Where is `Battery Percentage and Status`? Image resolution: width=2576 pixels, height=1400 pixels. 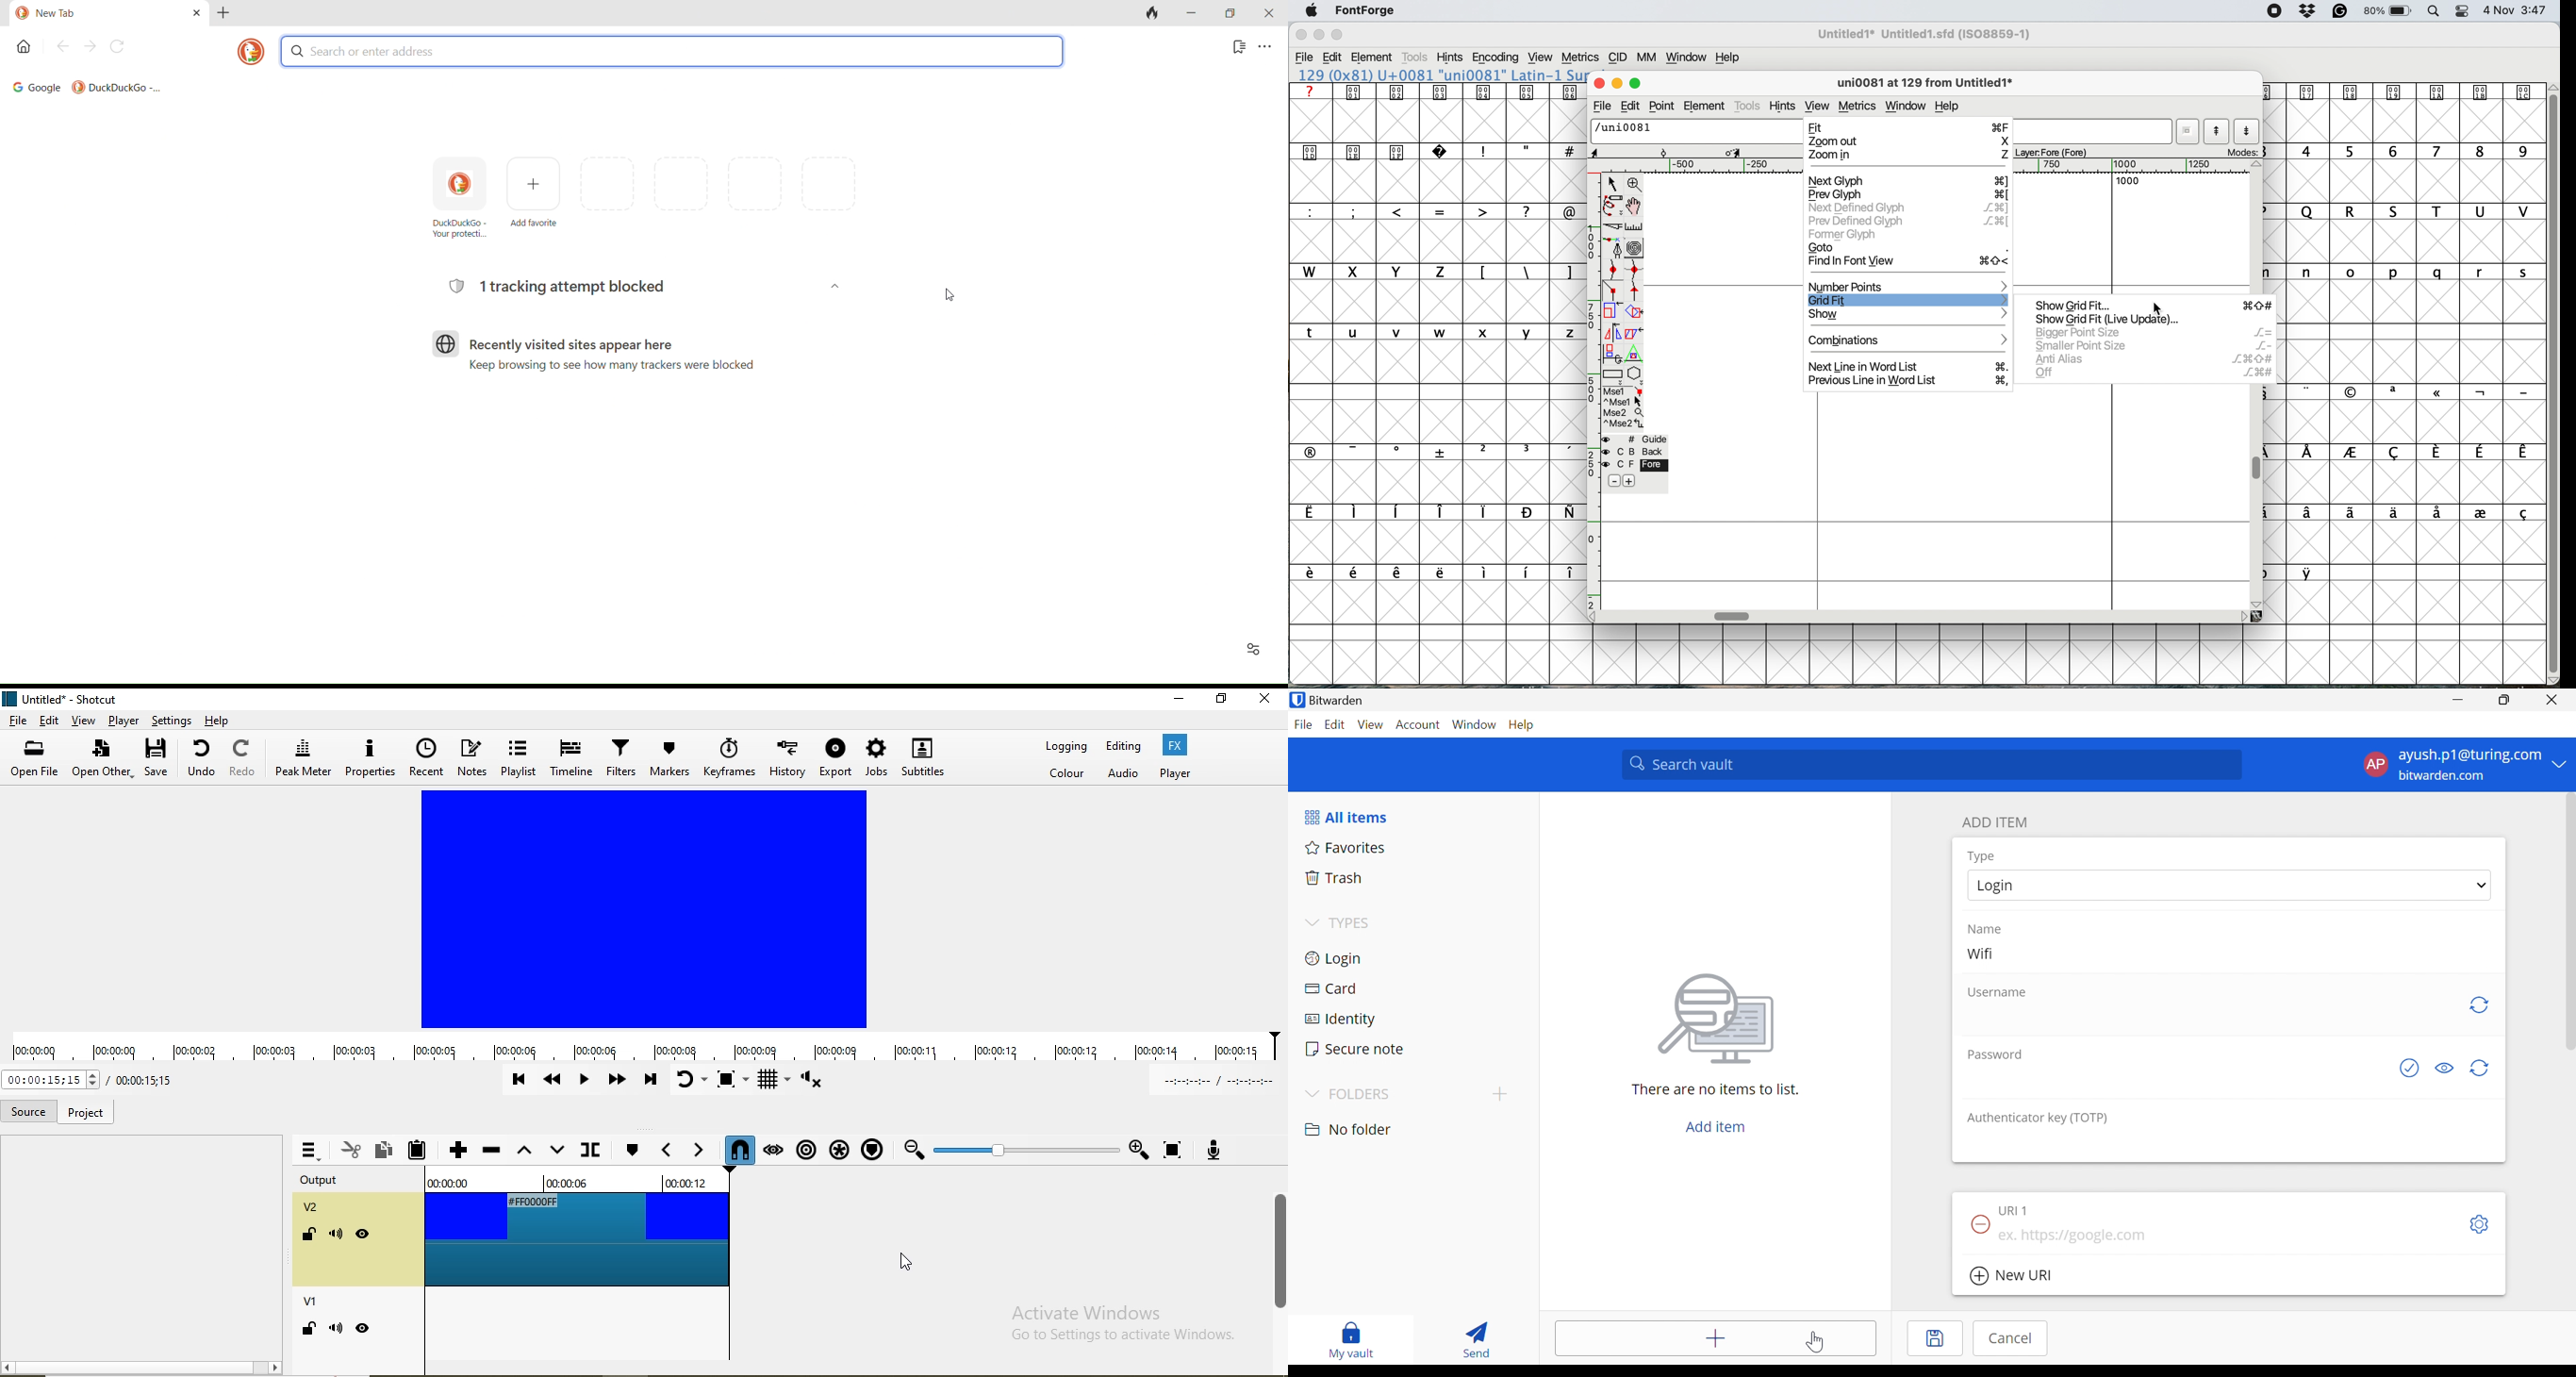
Battery Percentage and Status is located at coordinates (2387, 12).